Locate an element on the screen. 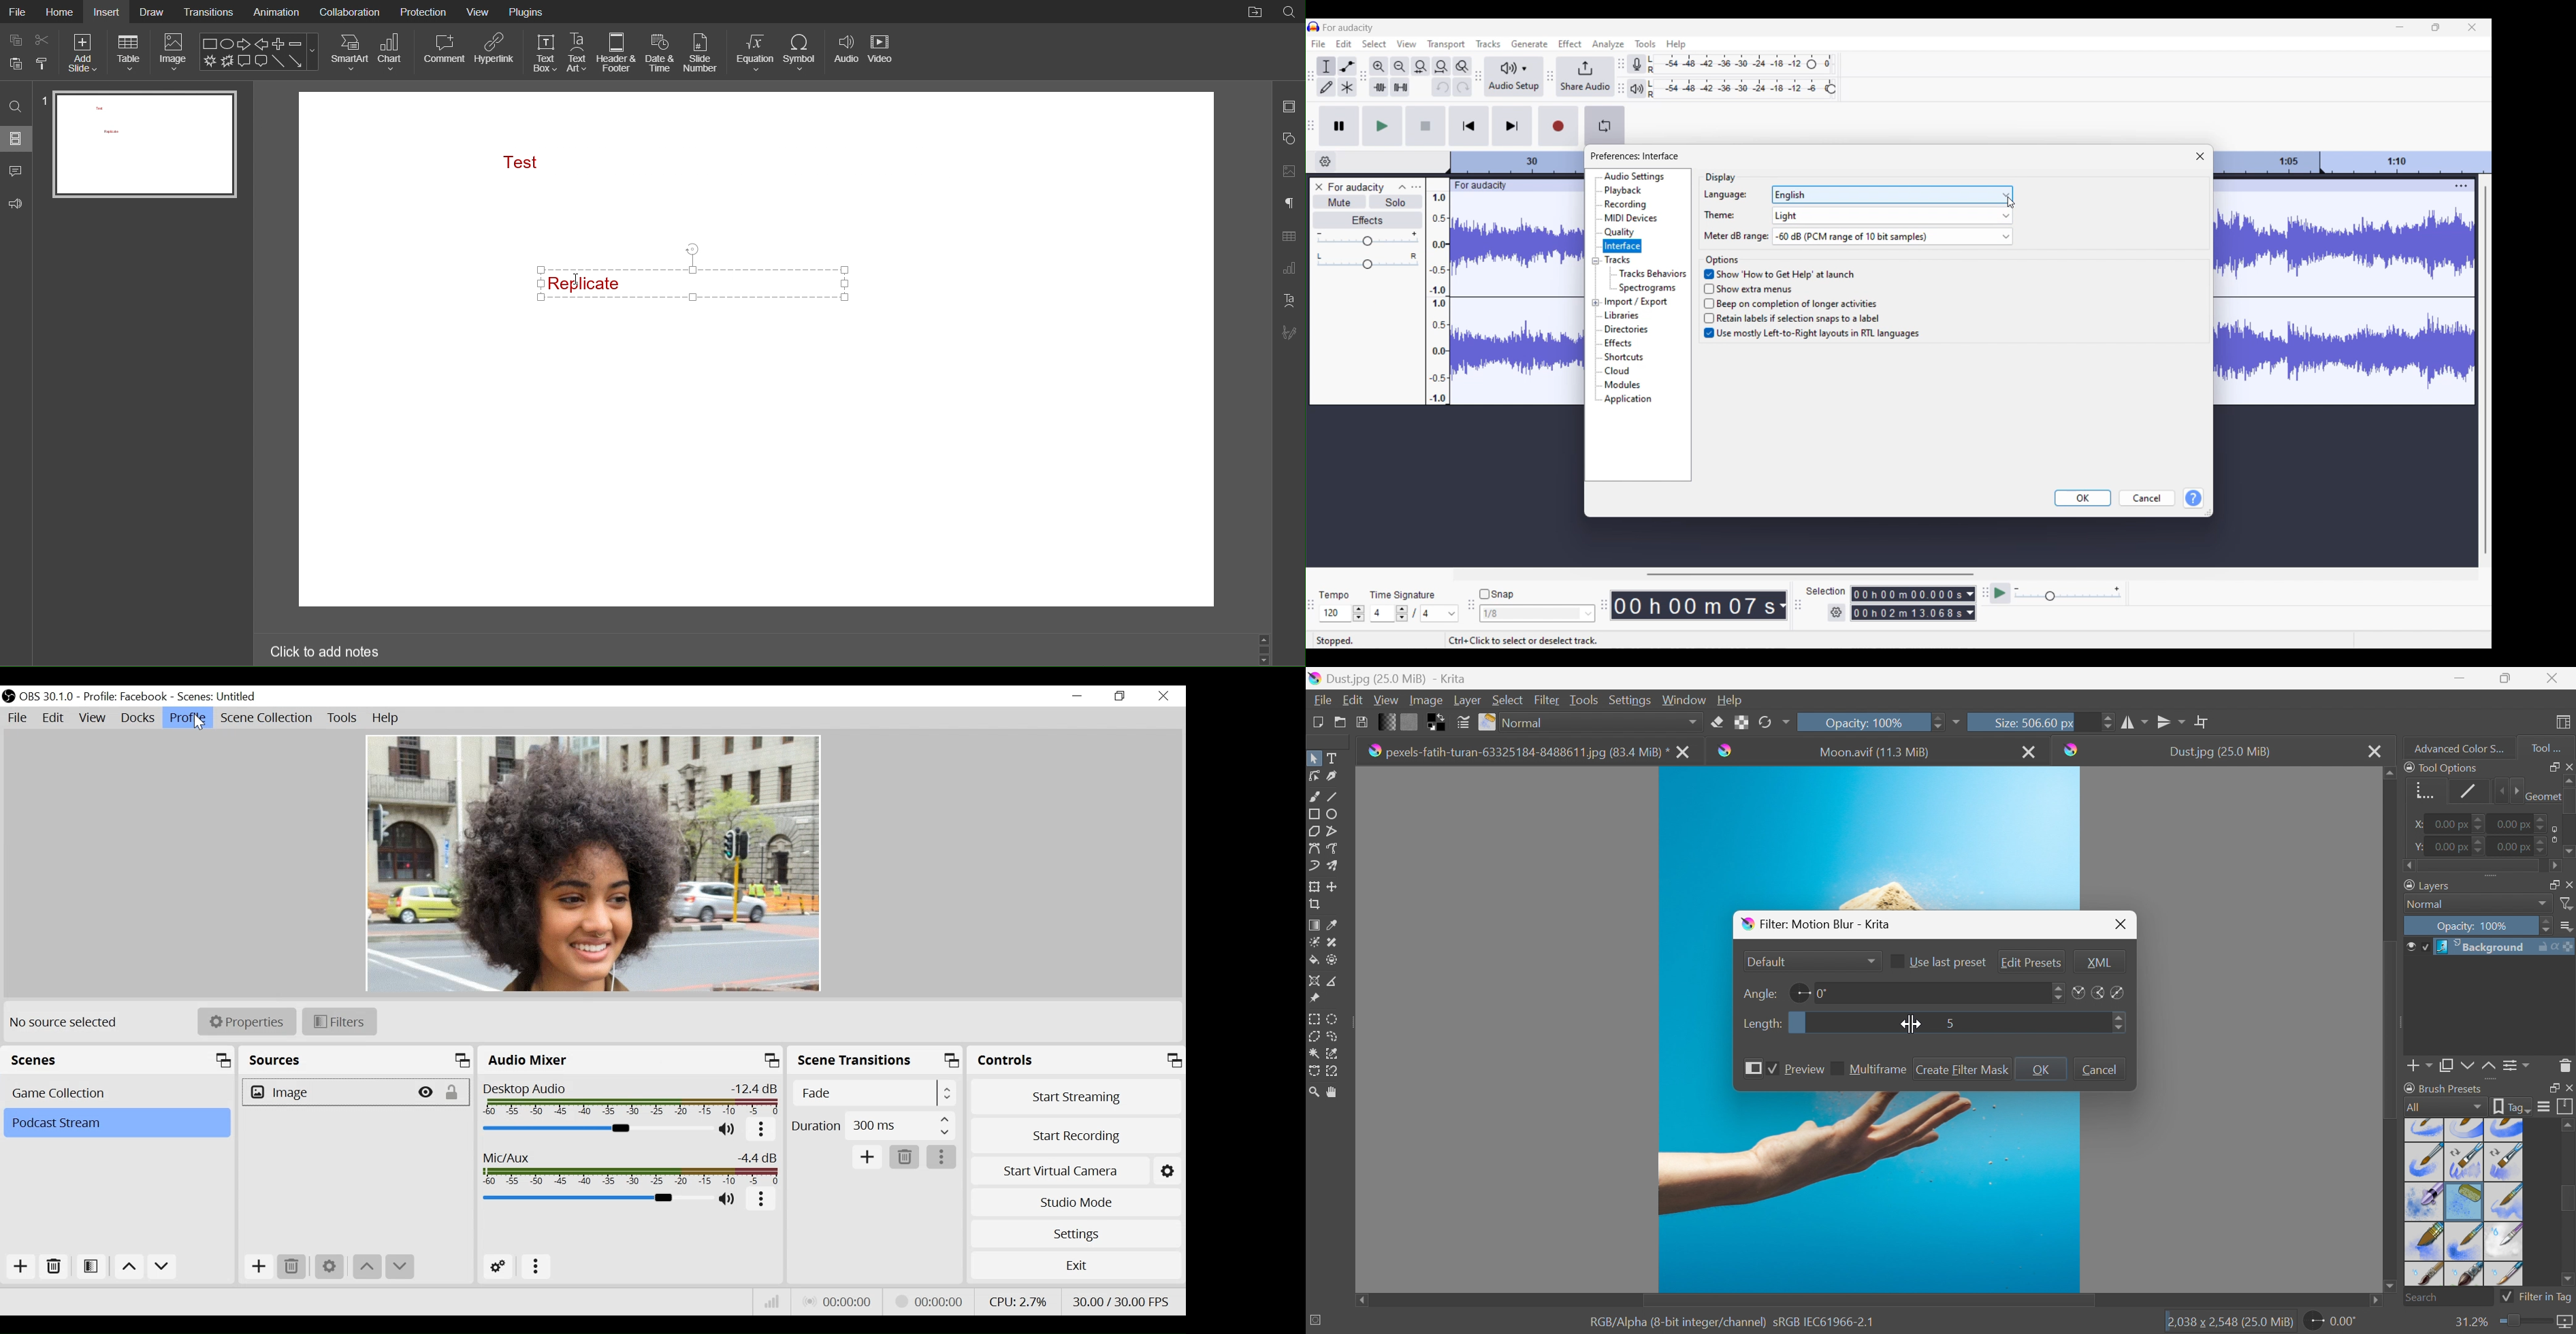  Drop Down is located at coordinates (1870, 962).